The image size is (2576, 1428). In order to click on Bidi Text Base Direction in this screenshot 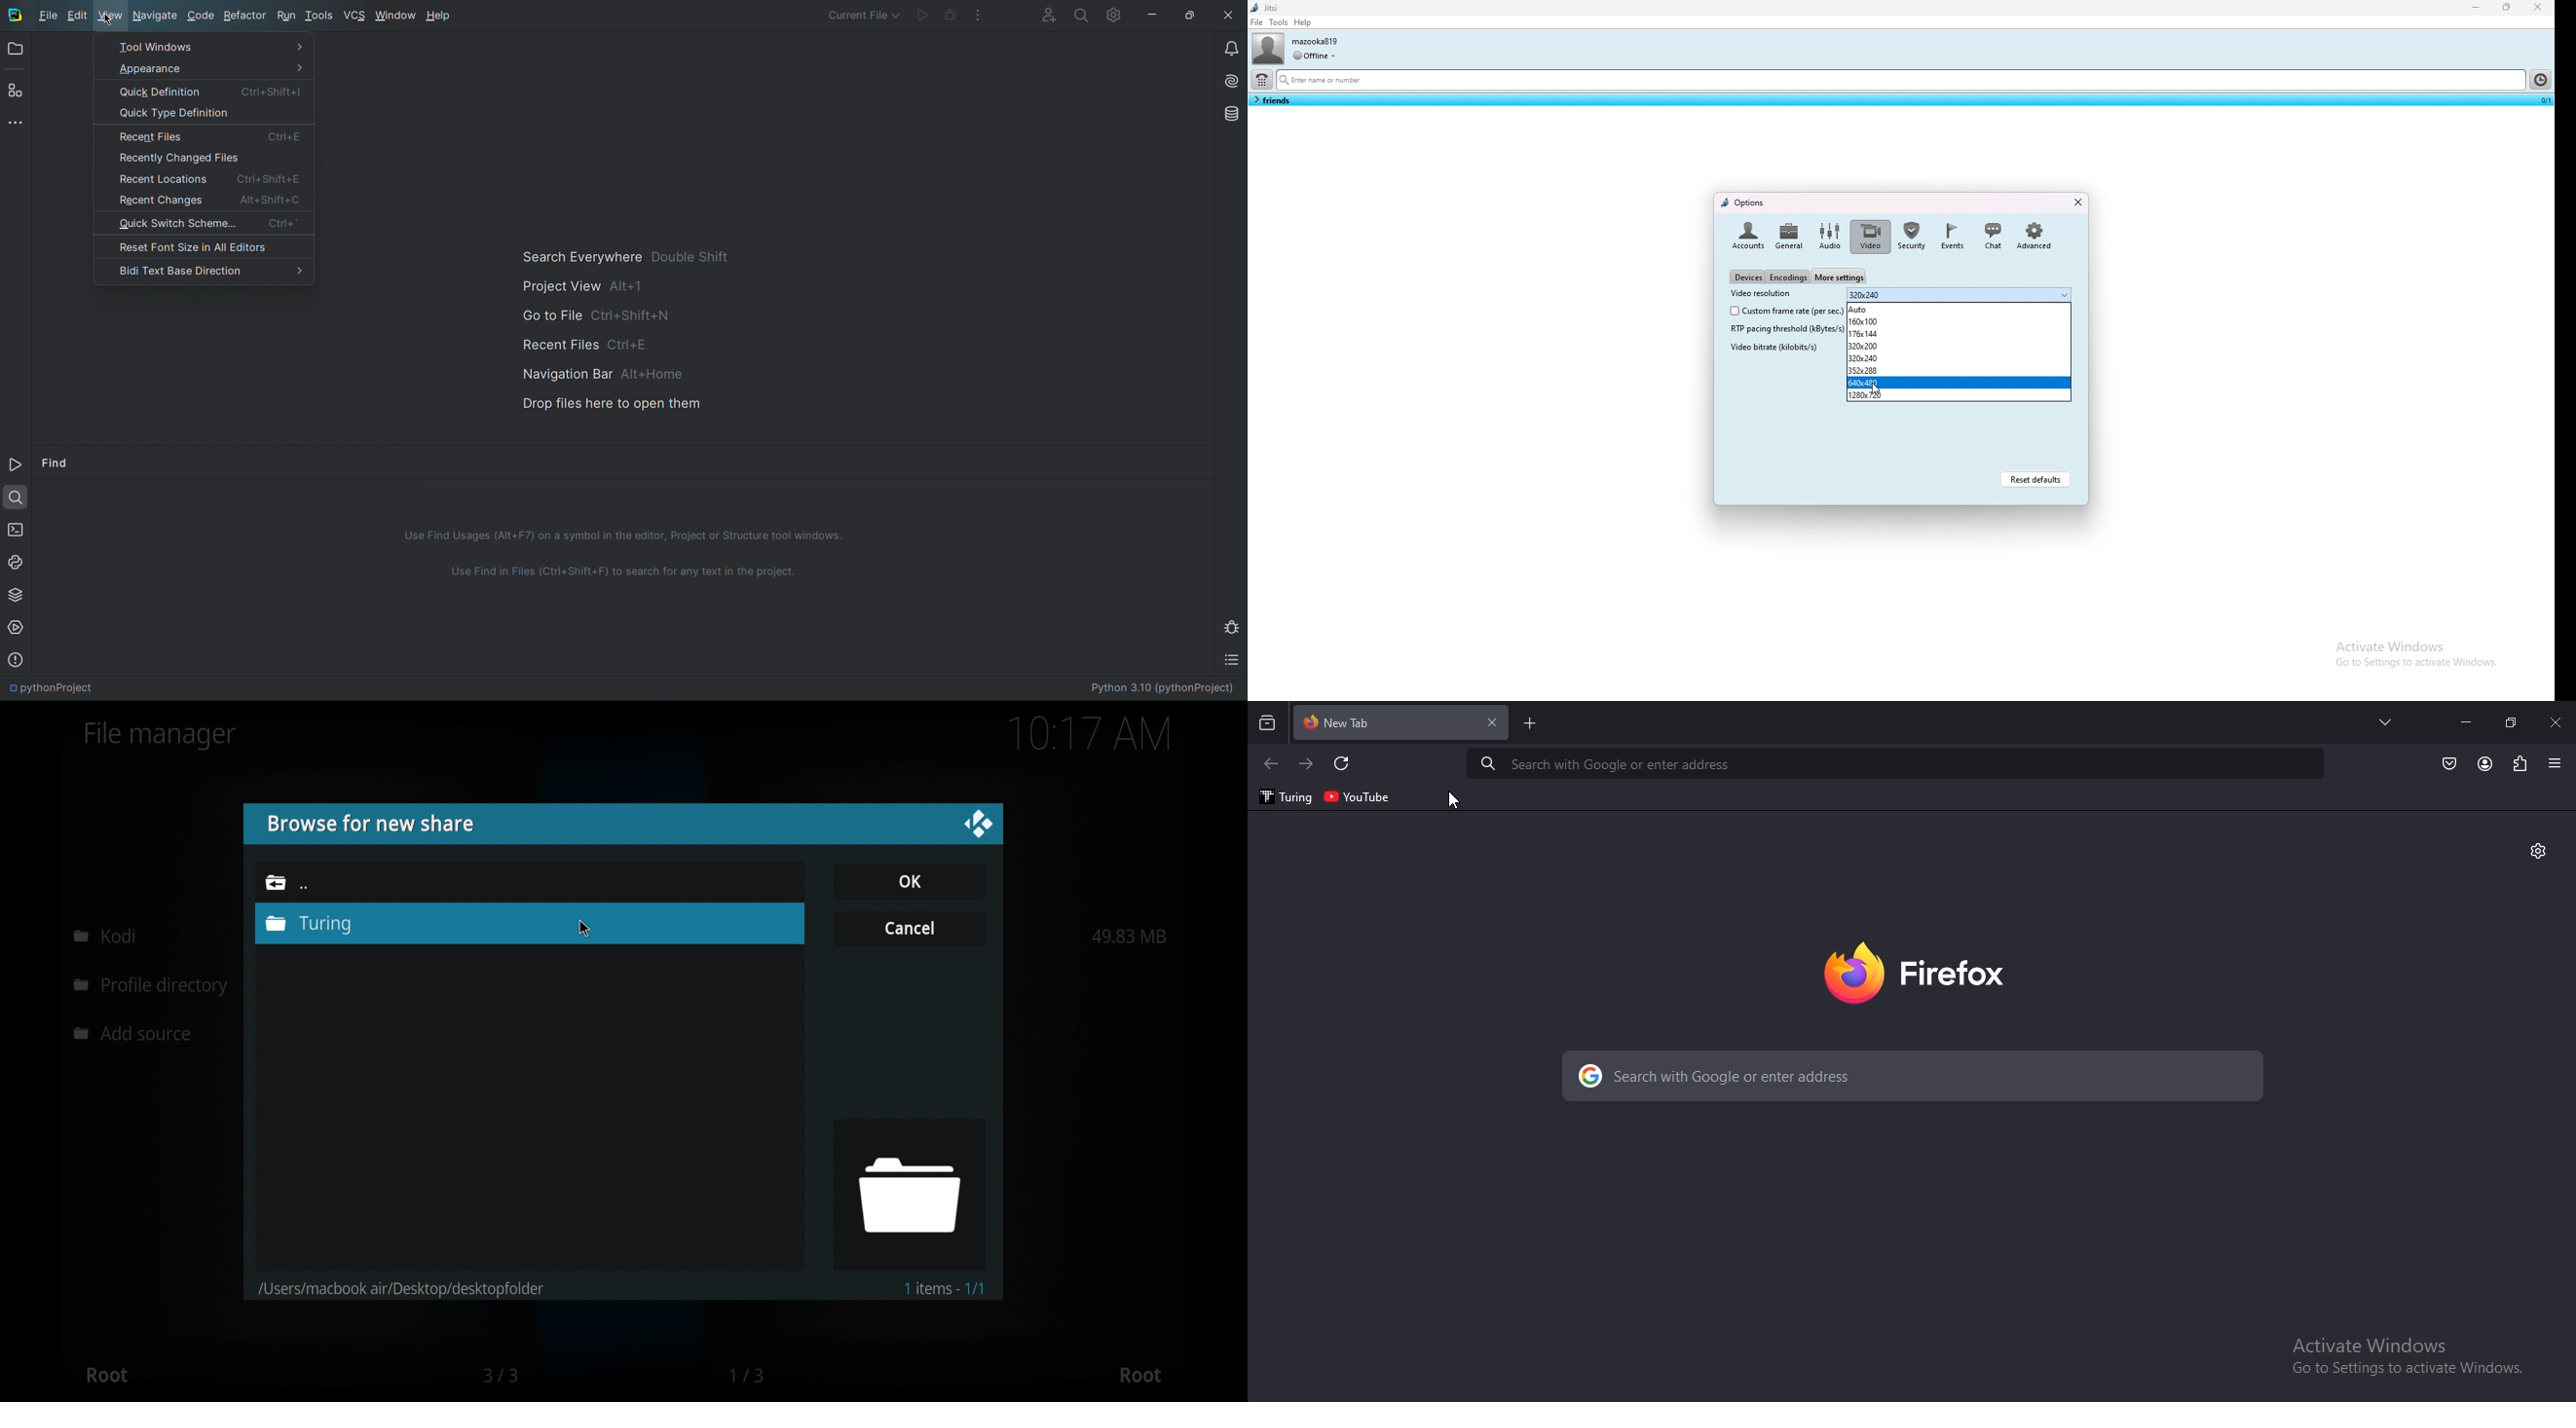, I will do `click(204, 269)`.